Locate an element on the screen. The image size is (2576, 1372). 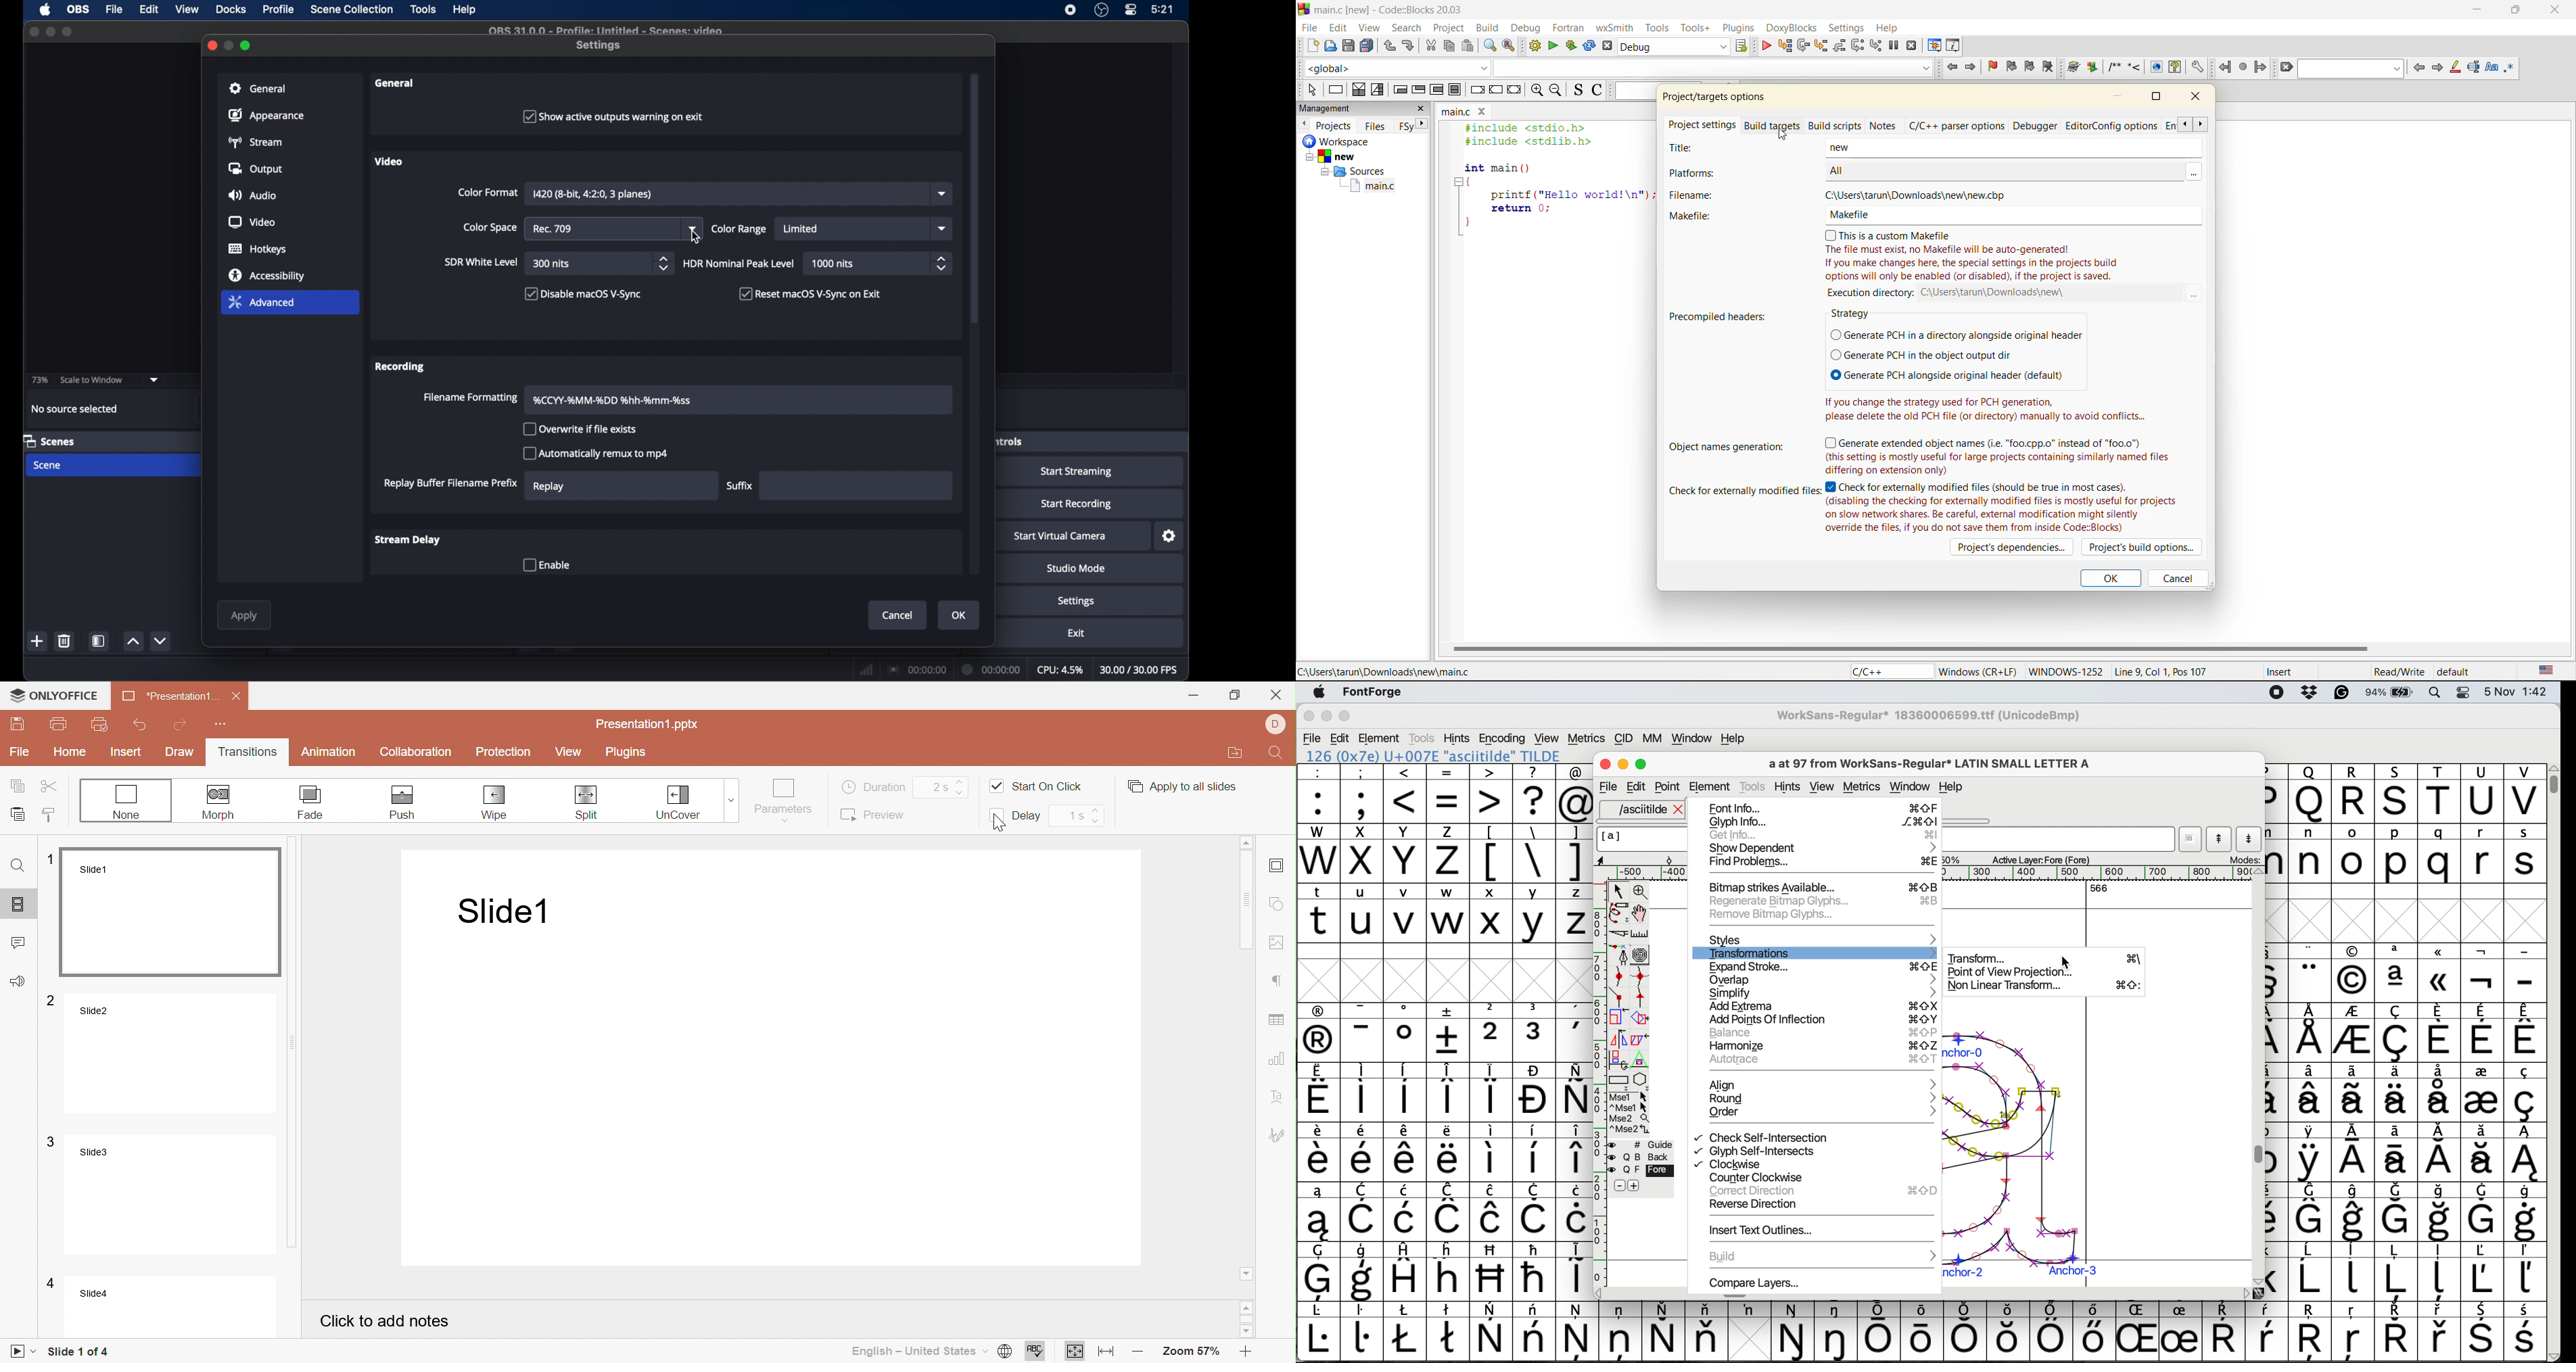
view is located at coordinates (1545, 737).